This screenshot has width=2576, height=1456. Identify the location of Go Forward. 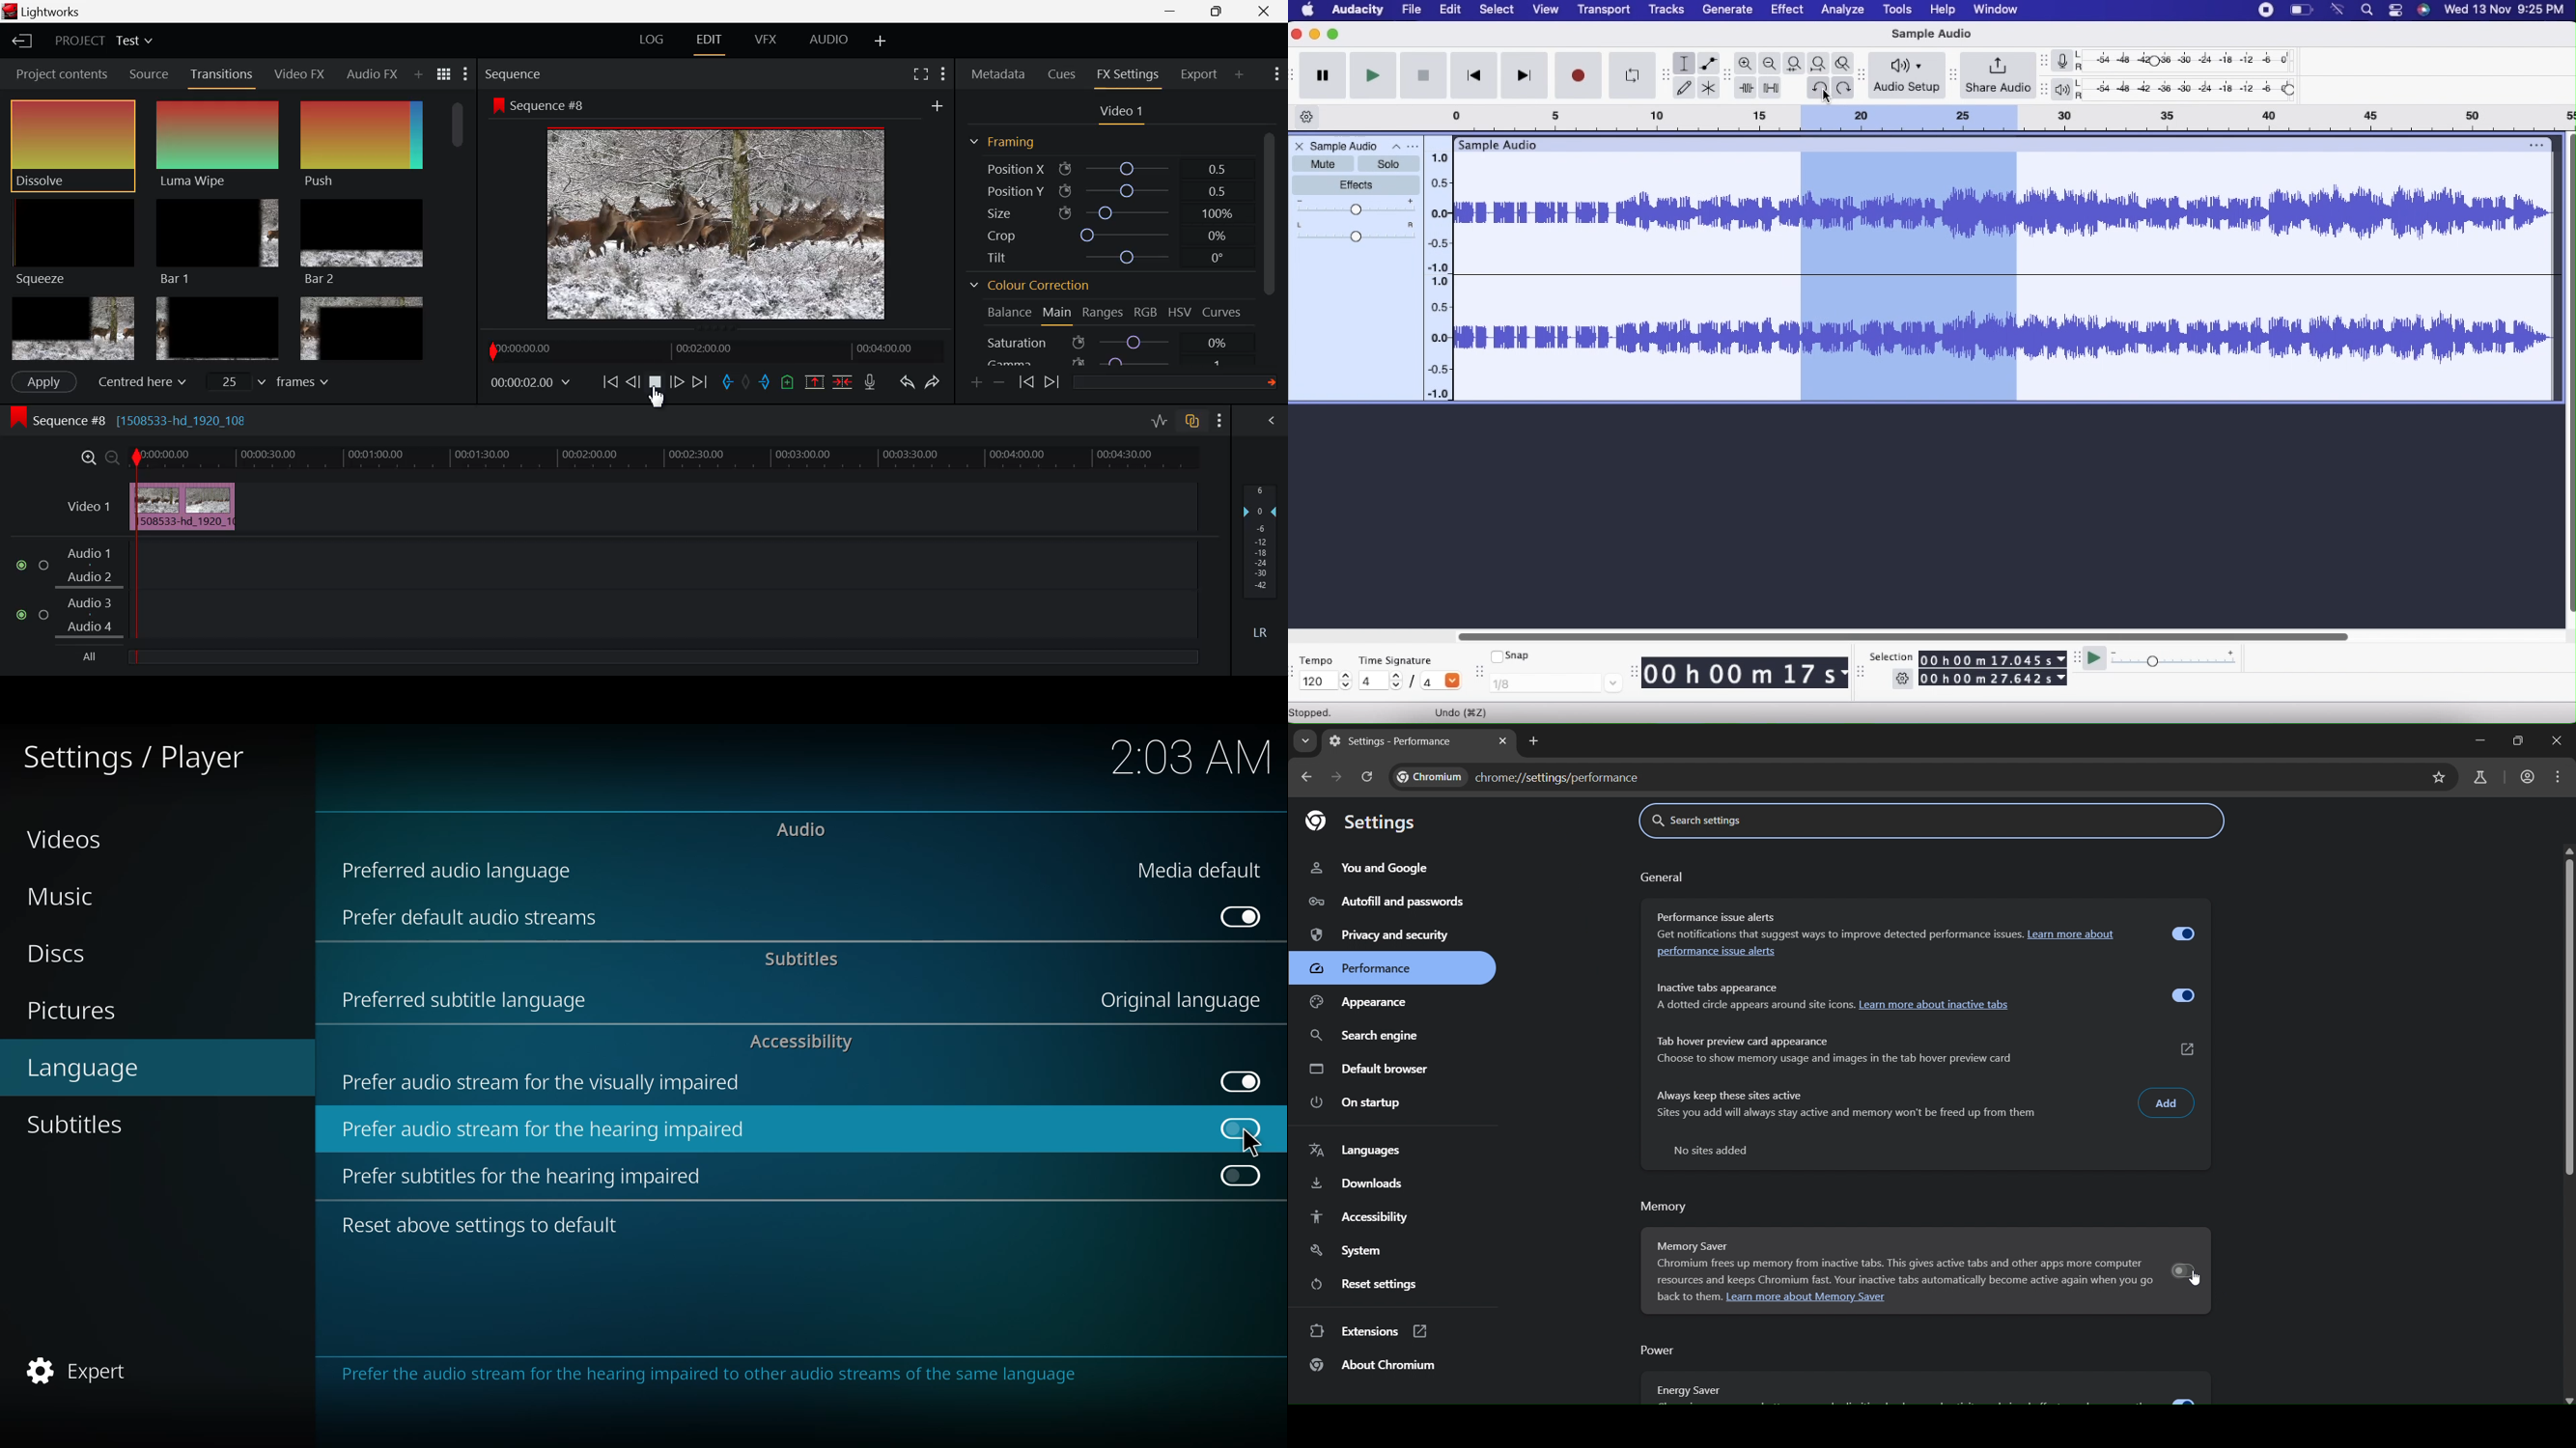
(678, 383).